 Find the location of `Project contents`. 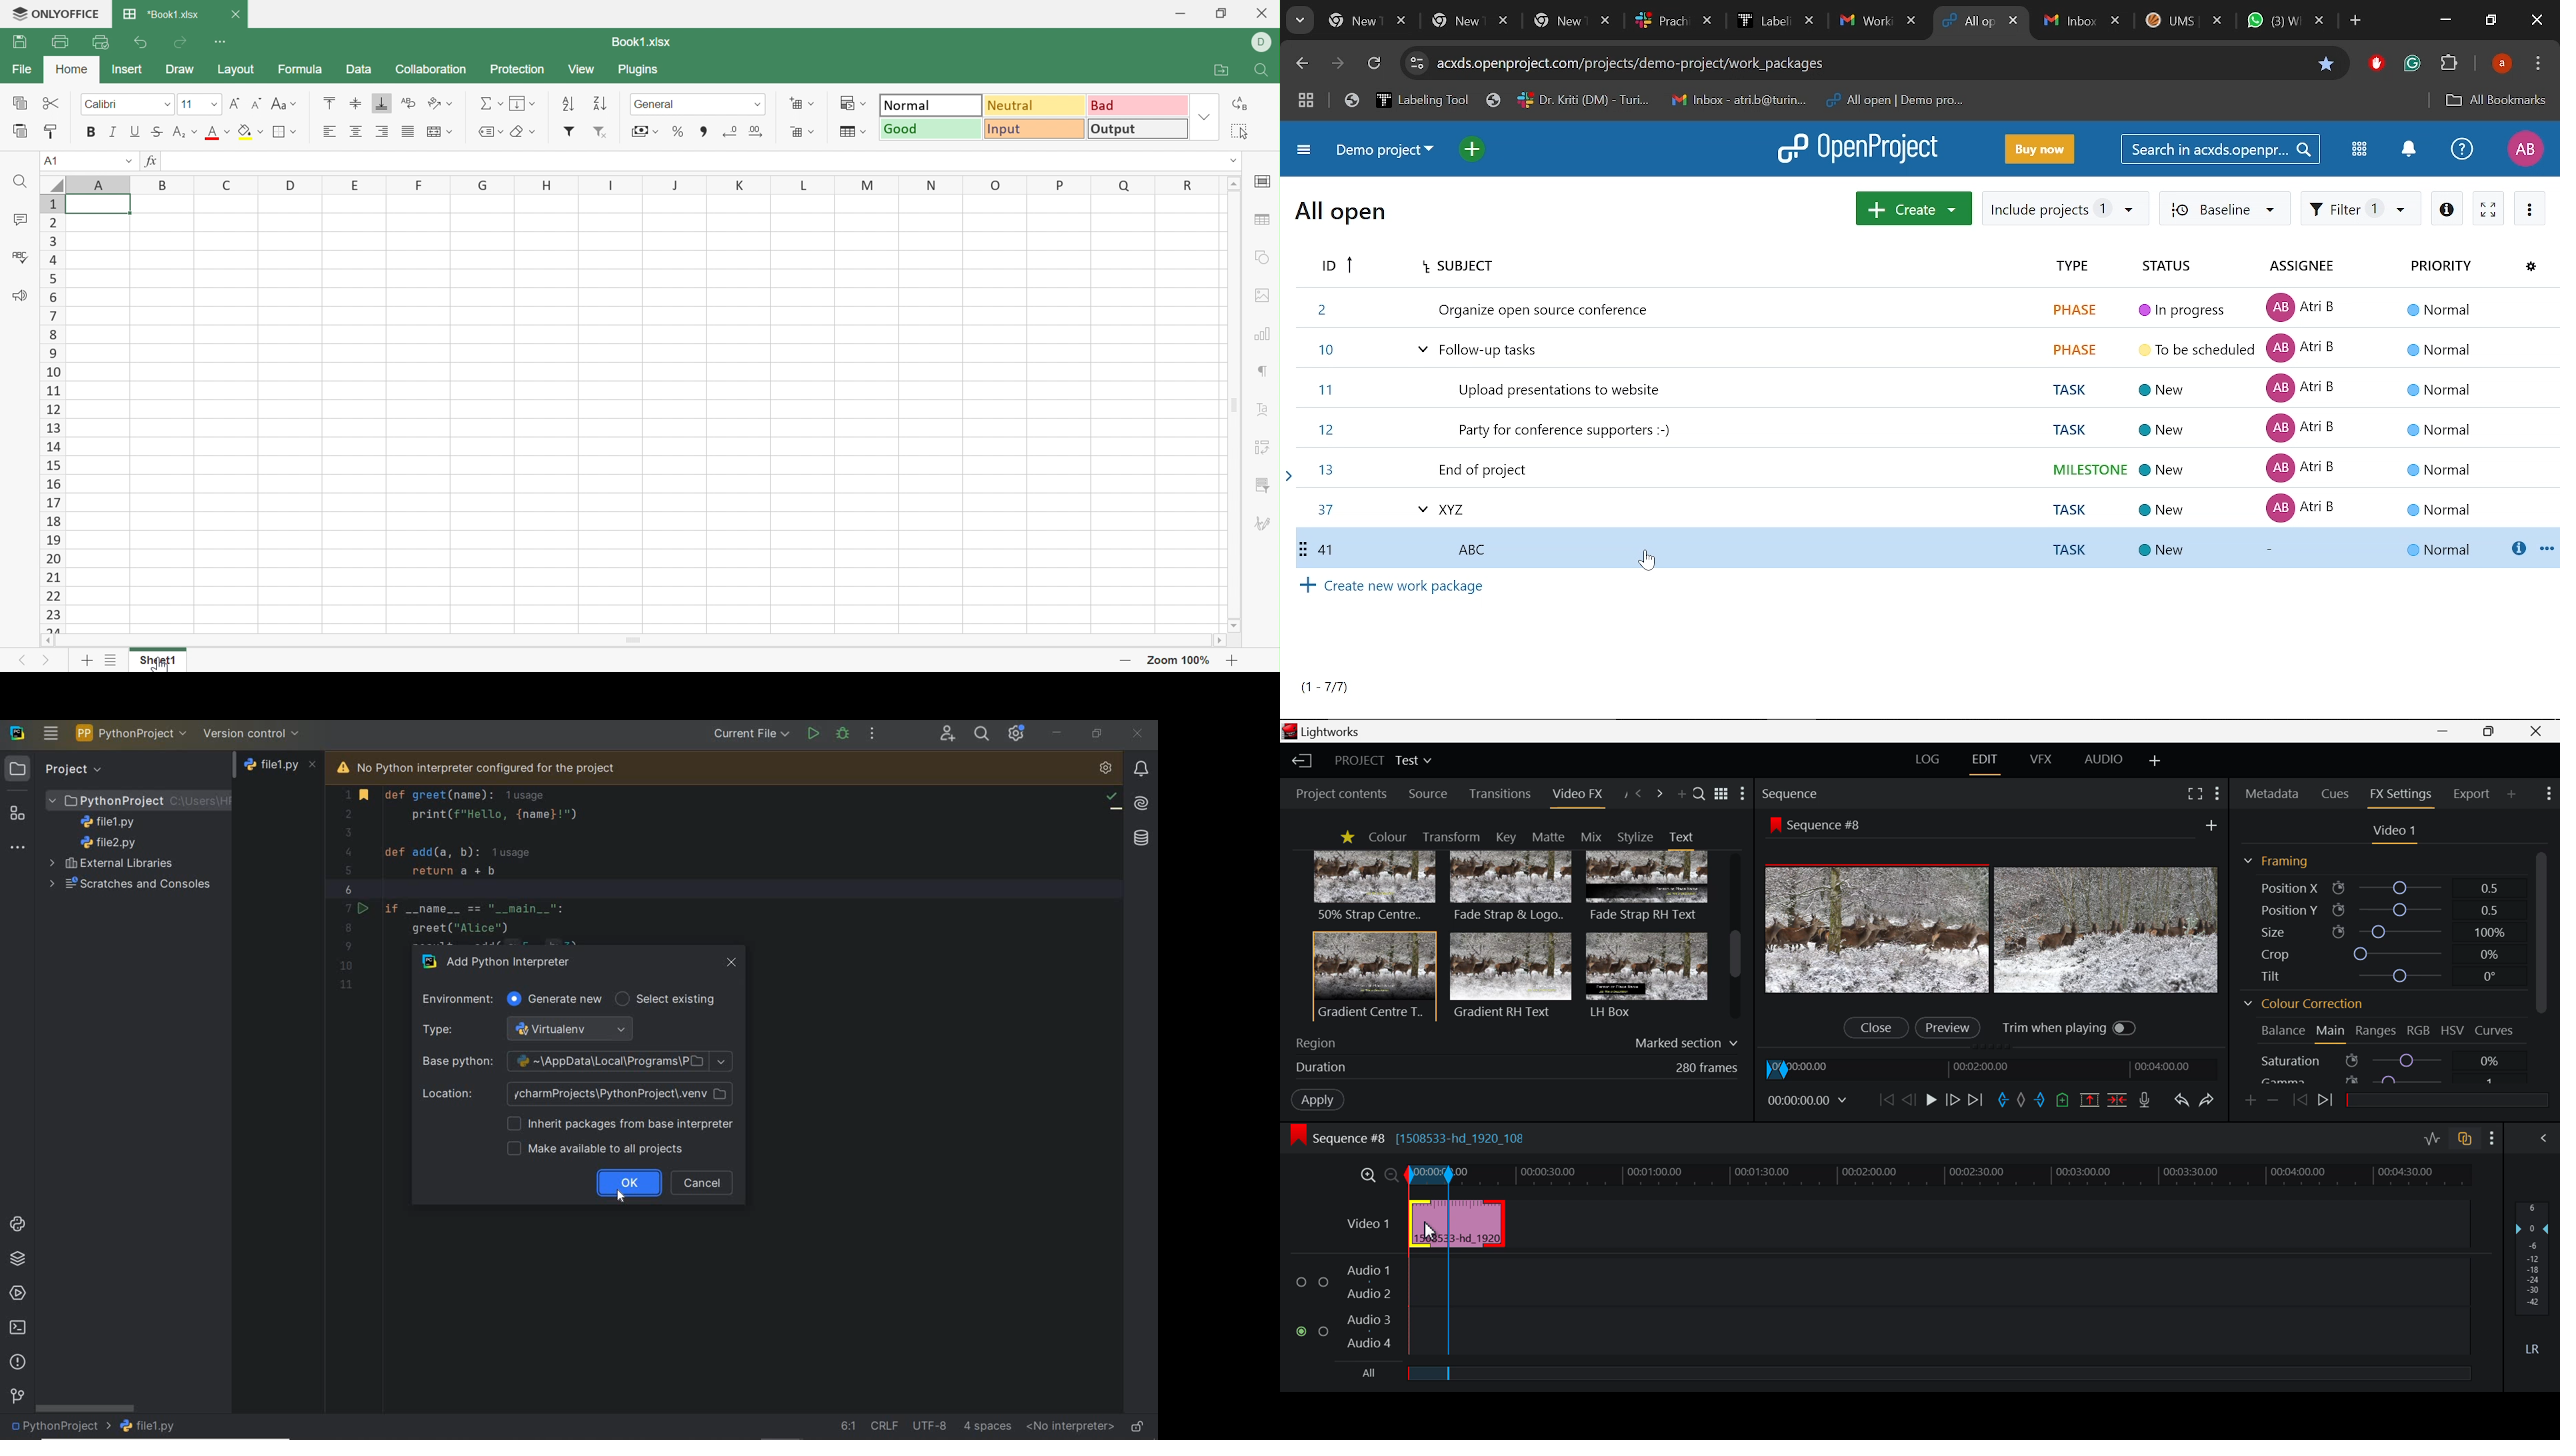

Project contents is located at coordinates (1340, 793).